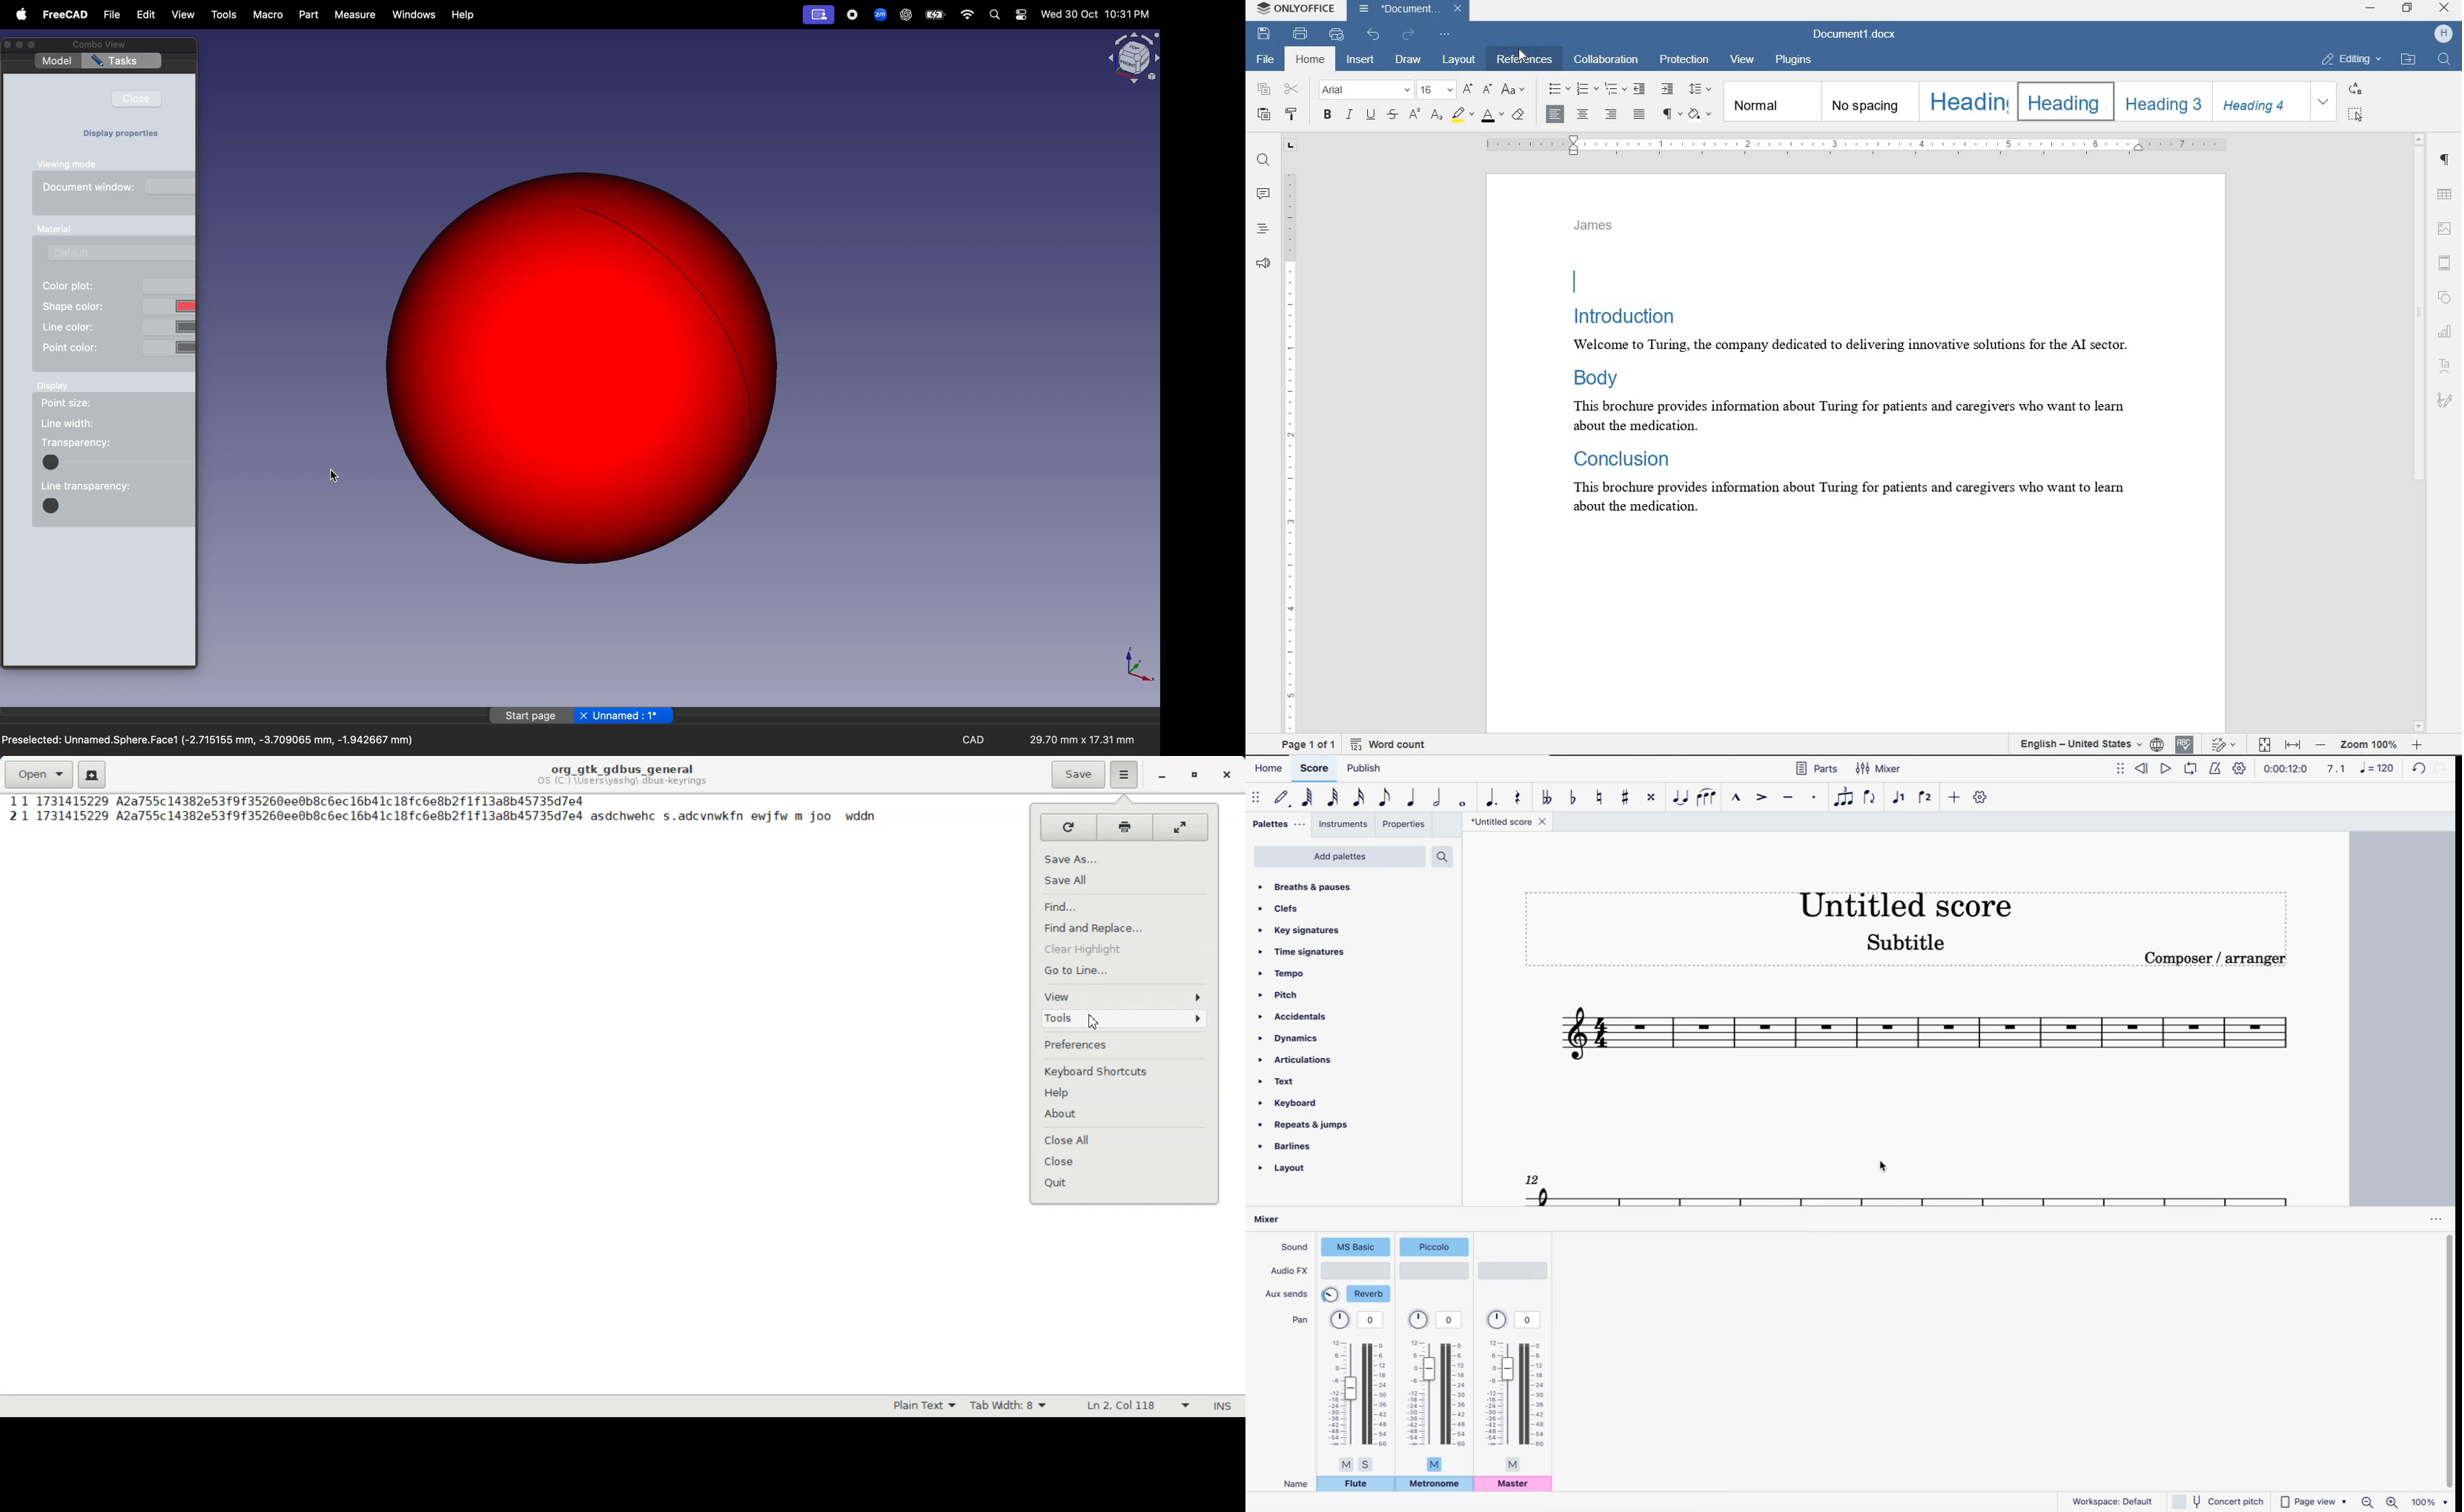 The image size is (2464, 1512). I want to click on score subtitle, so click(1914, 942).